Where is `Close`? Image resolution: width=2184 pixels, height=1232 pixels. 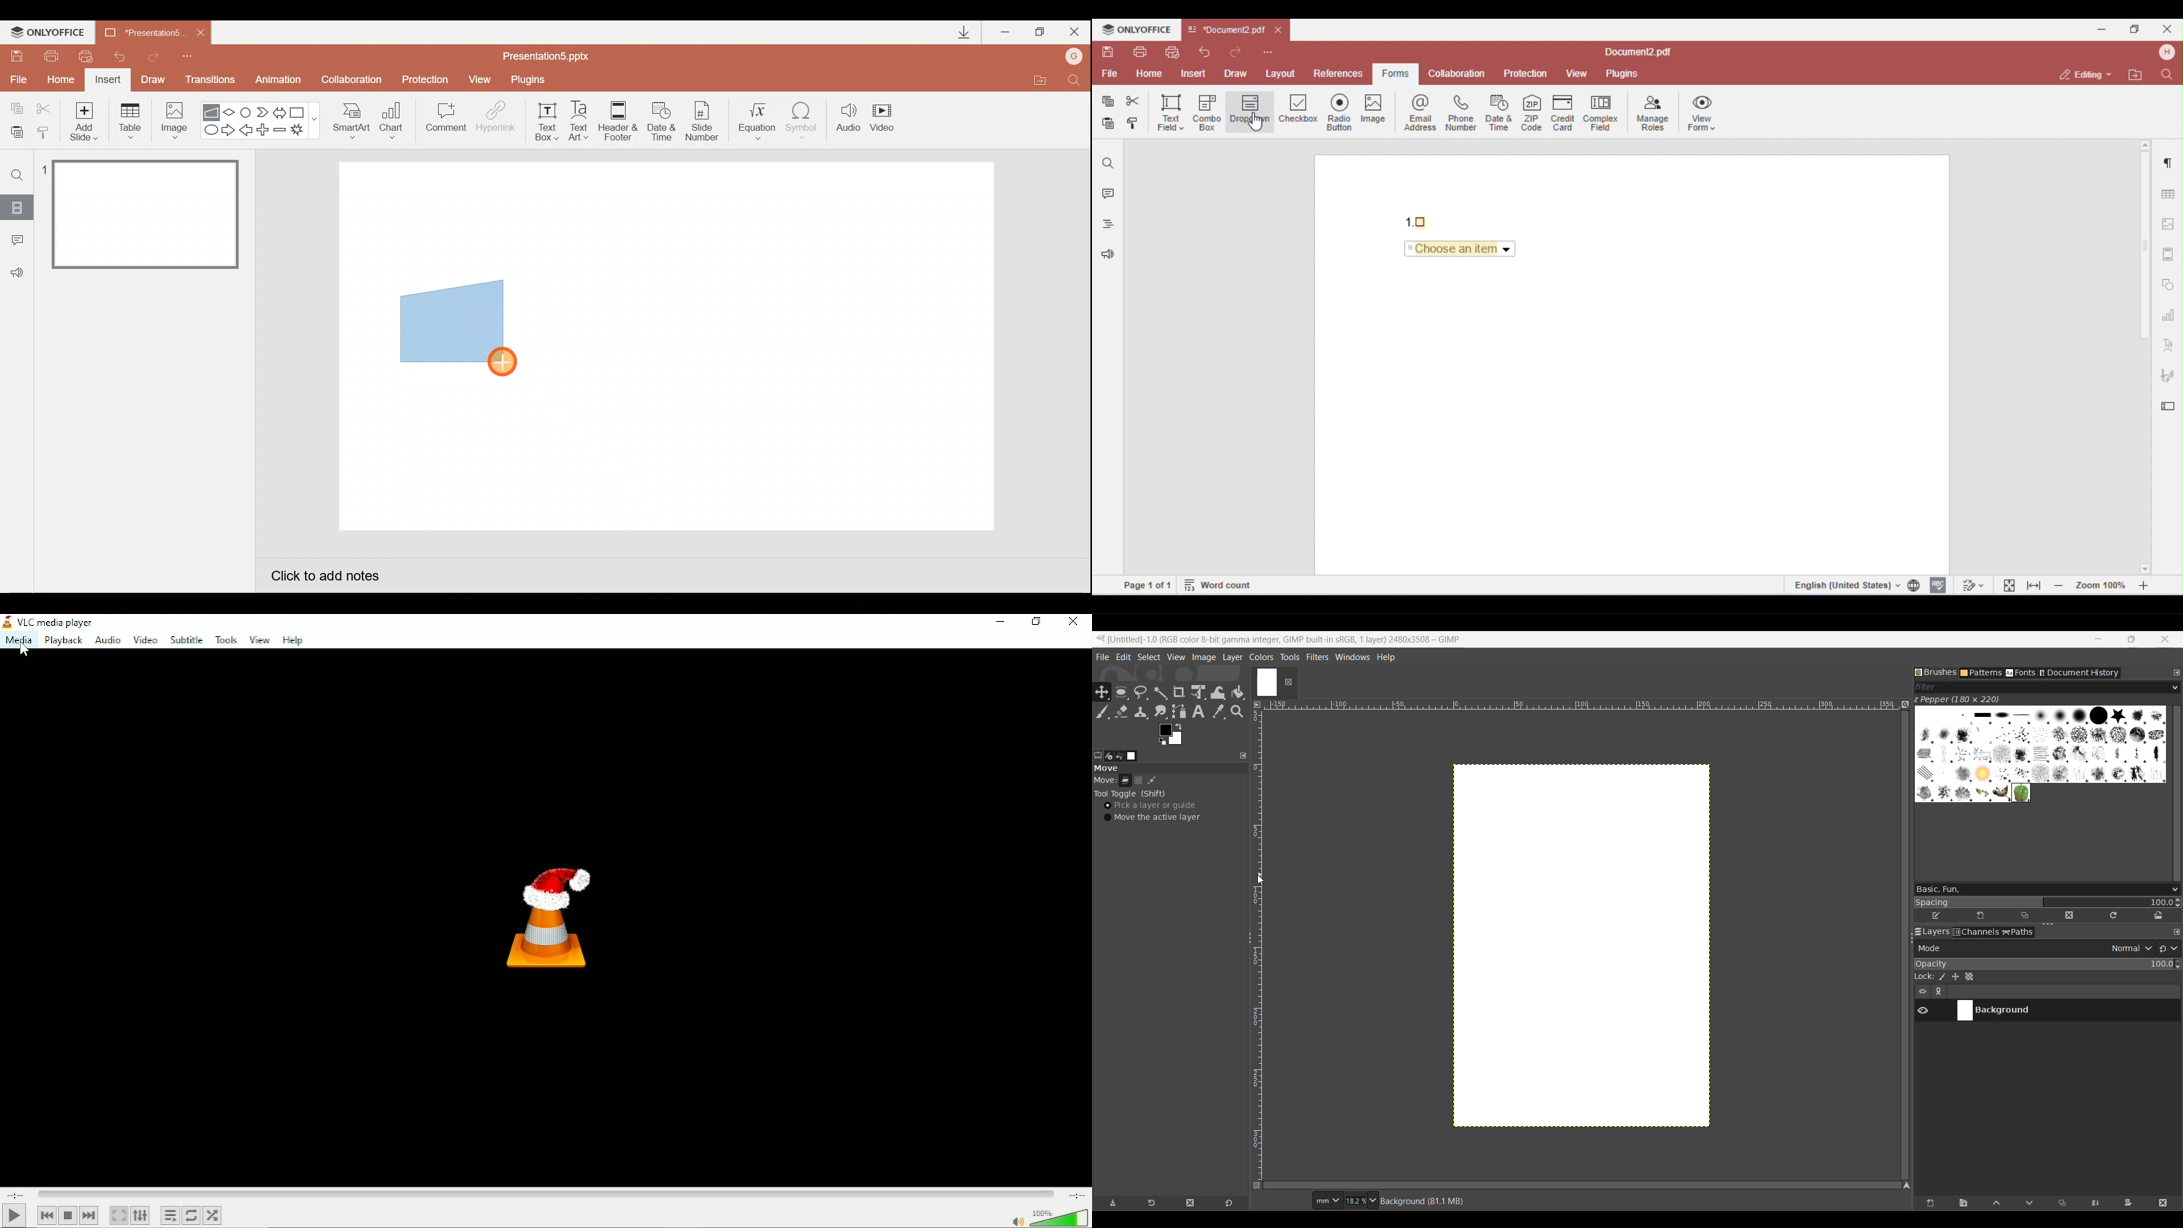
Close is located at coordinates (201, 33).